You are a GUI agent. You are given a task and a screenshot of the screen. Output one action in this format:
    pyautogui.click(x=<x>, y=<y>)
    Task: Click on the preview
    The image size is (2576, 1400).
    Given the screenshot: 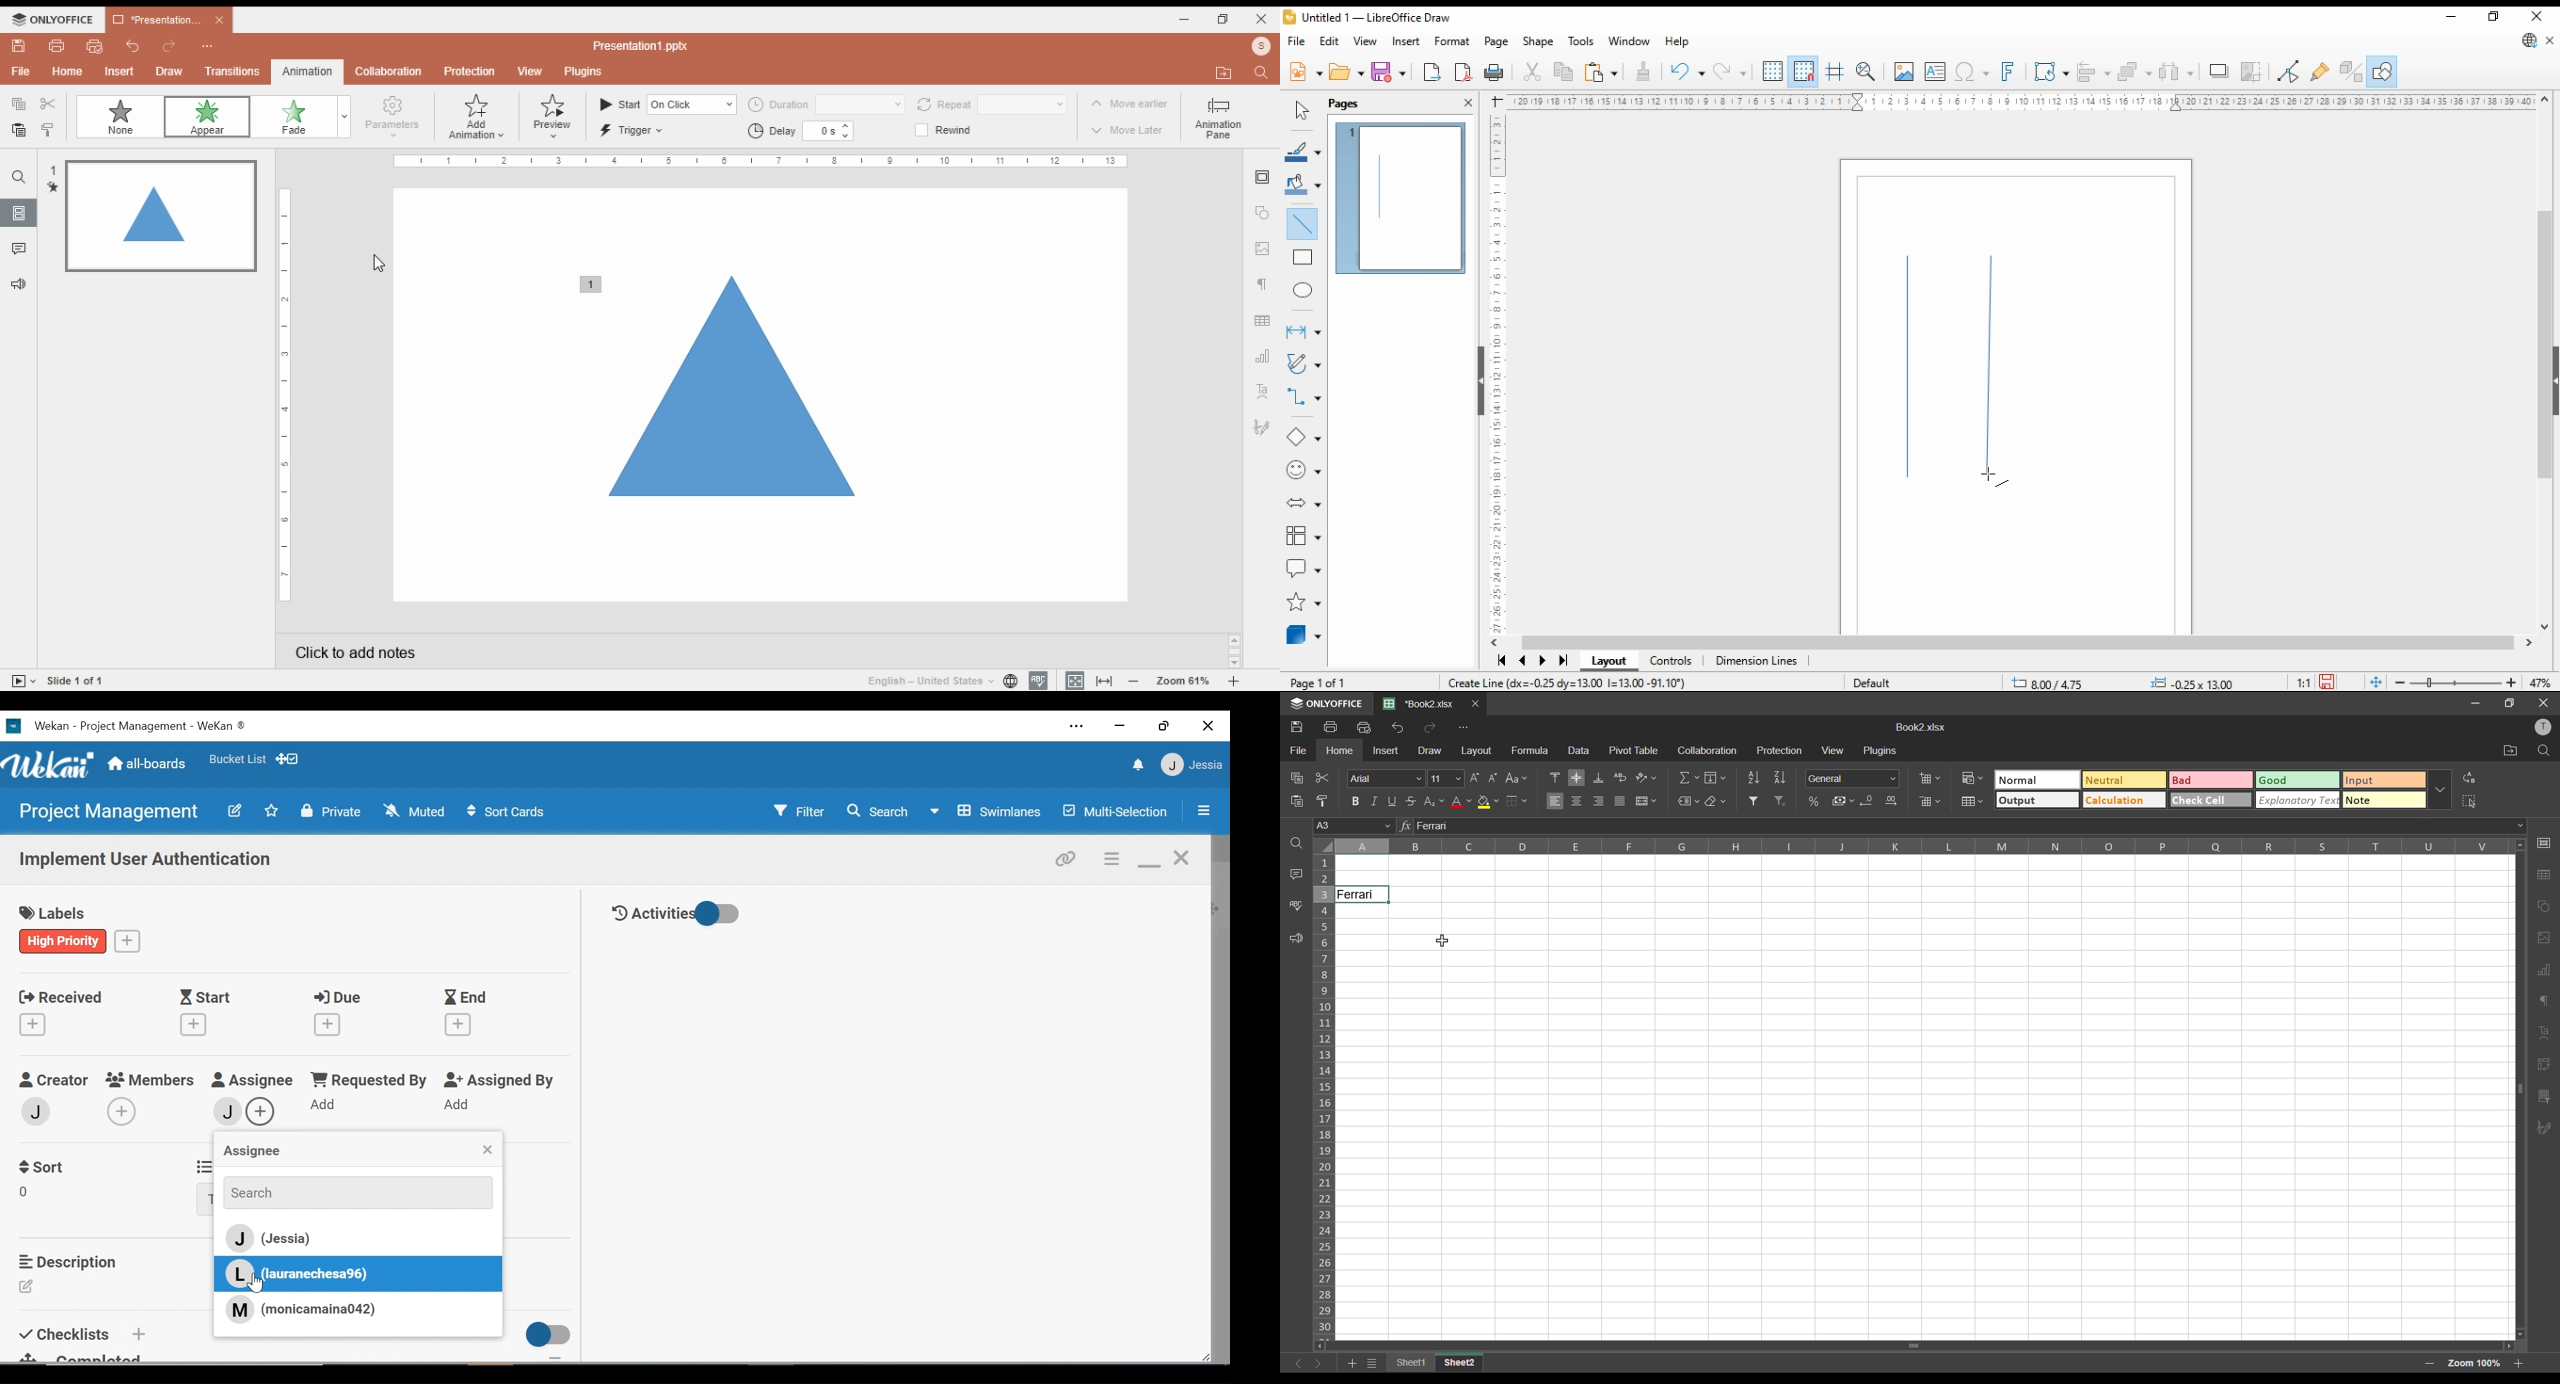 What is the action you would take?
    pyautogui.click(x=557, y=119)
    